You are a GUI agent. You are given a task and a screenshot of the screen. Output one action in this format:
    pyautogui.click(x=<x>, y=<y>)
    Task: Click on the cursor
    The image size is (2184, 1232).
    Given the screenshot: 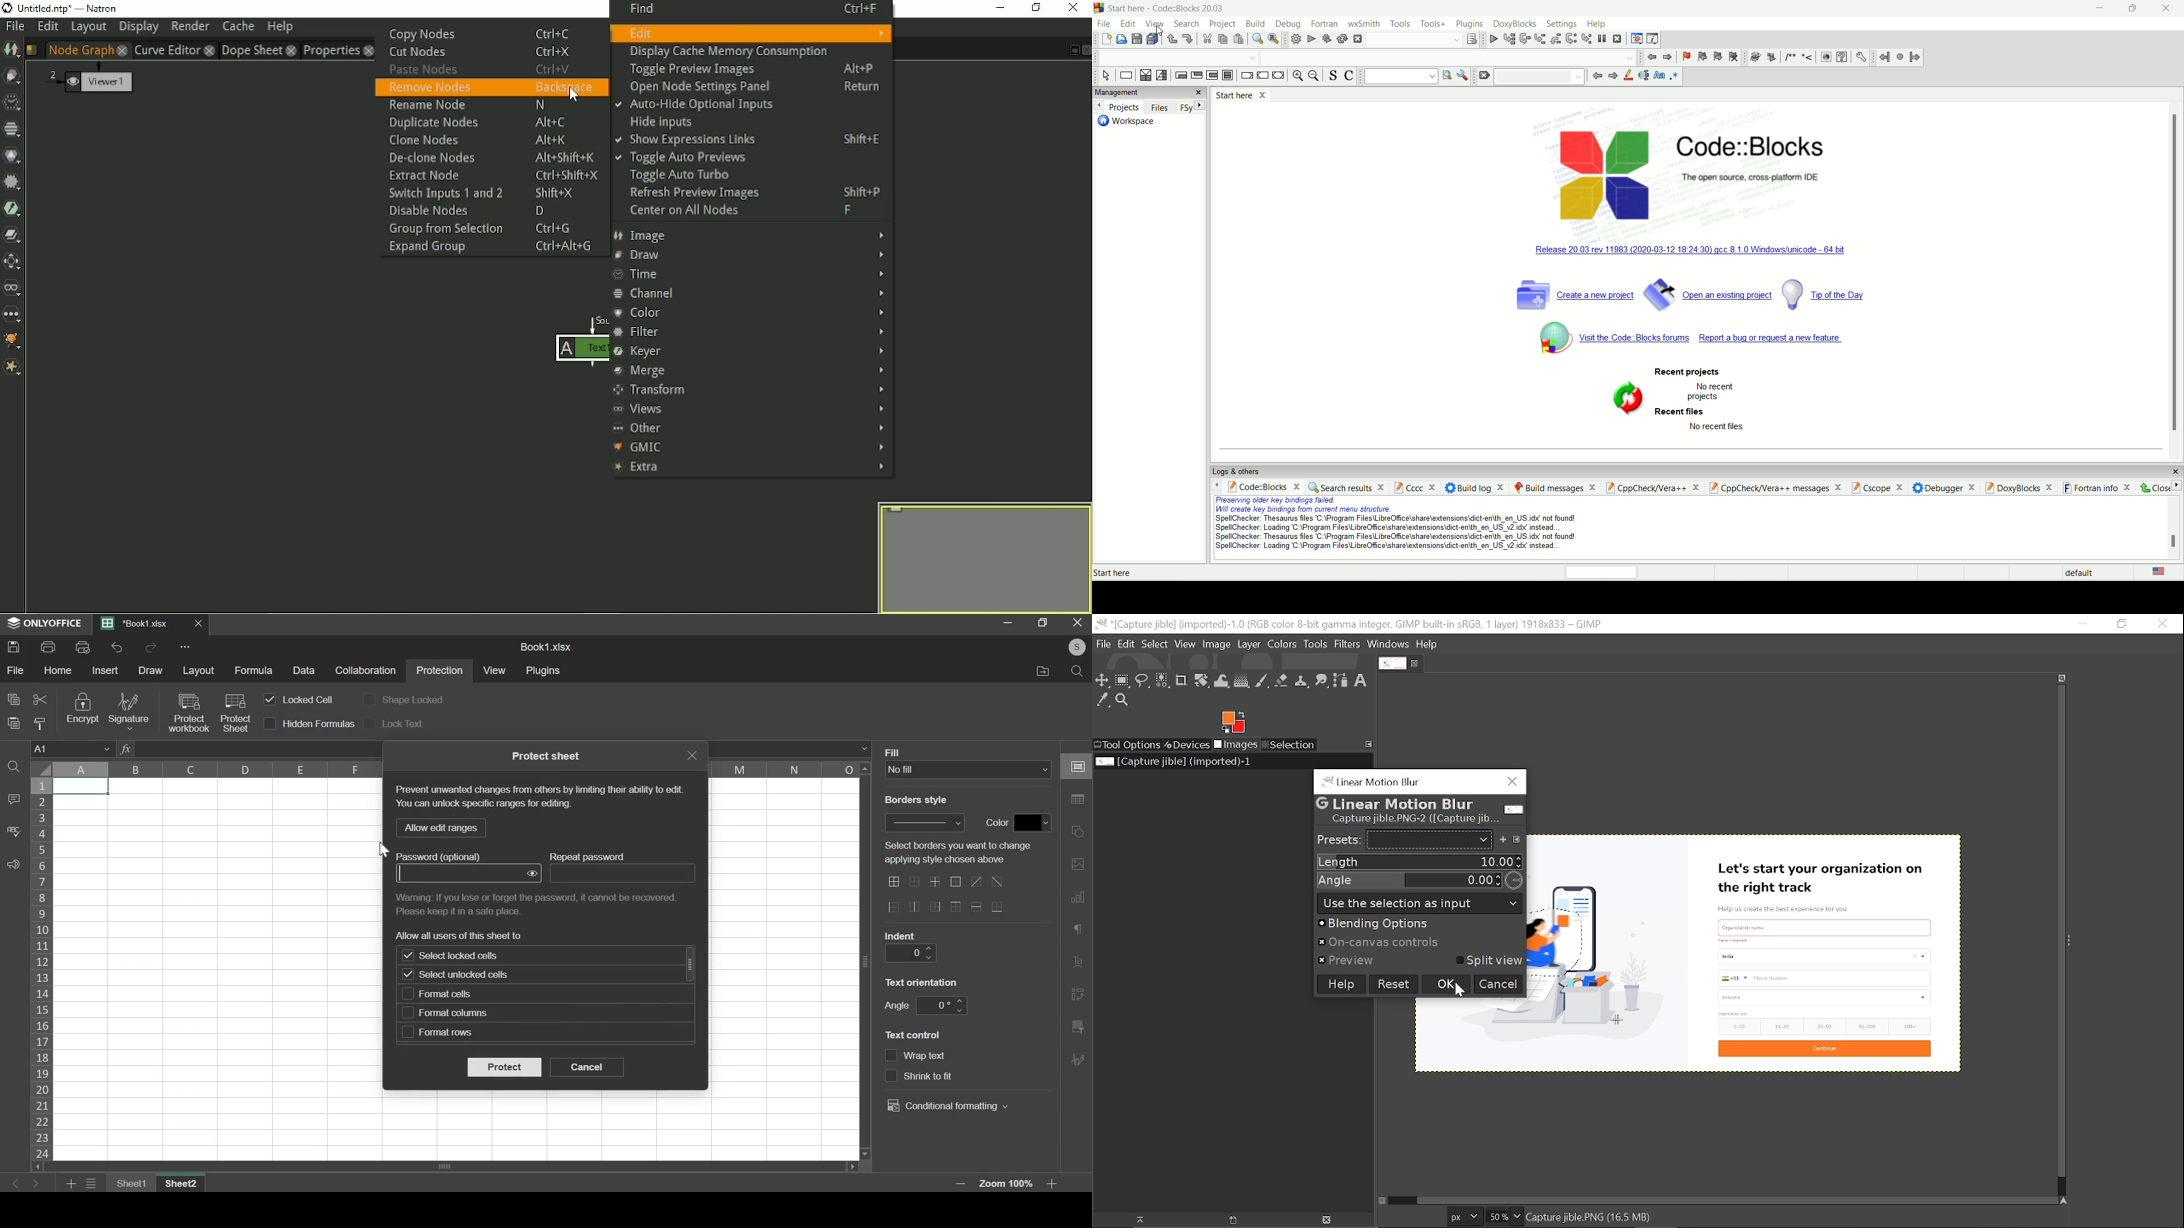 What is the action you would take?
    pyautogui.click(x=384, y=850)
    